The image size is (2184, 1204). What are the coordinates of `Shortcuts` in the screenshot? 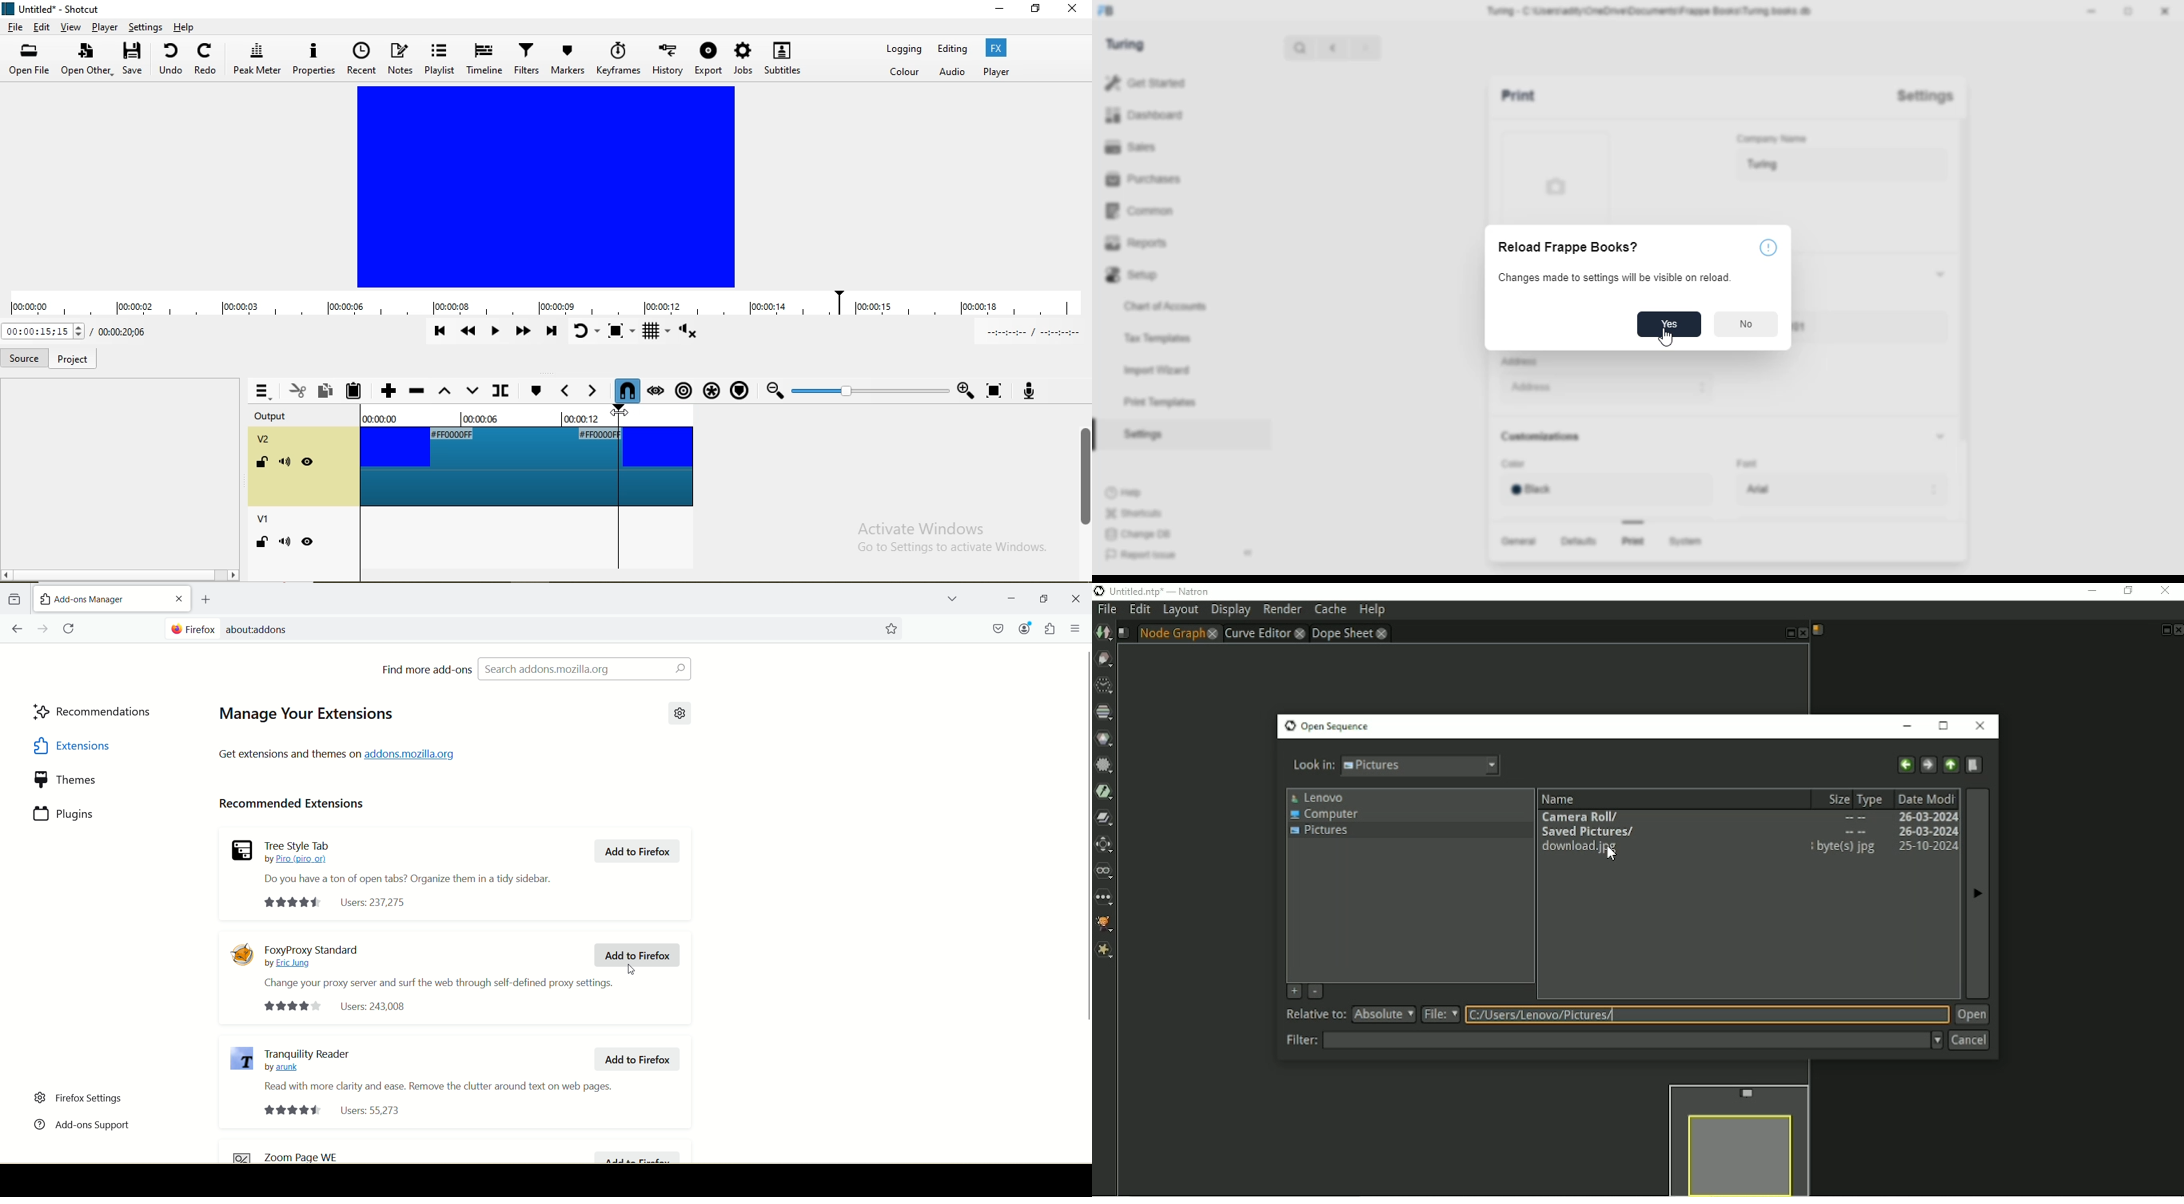 It's located at (1138, 513).